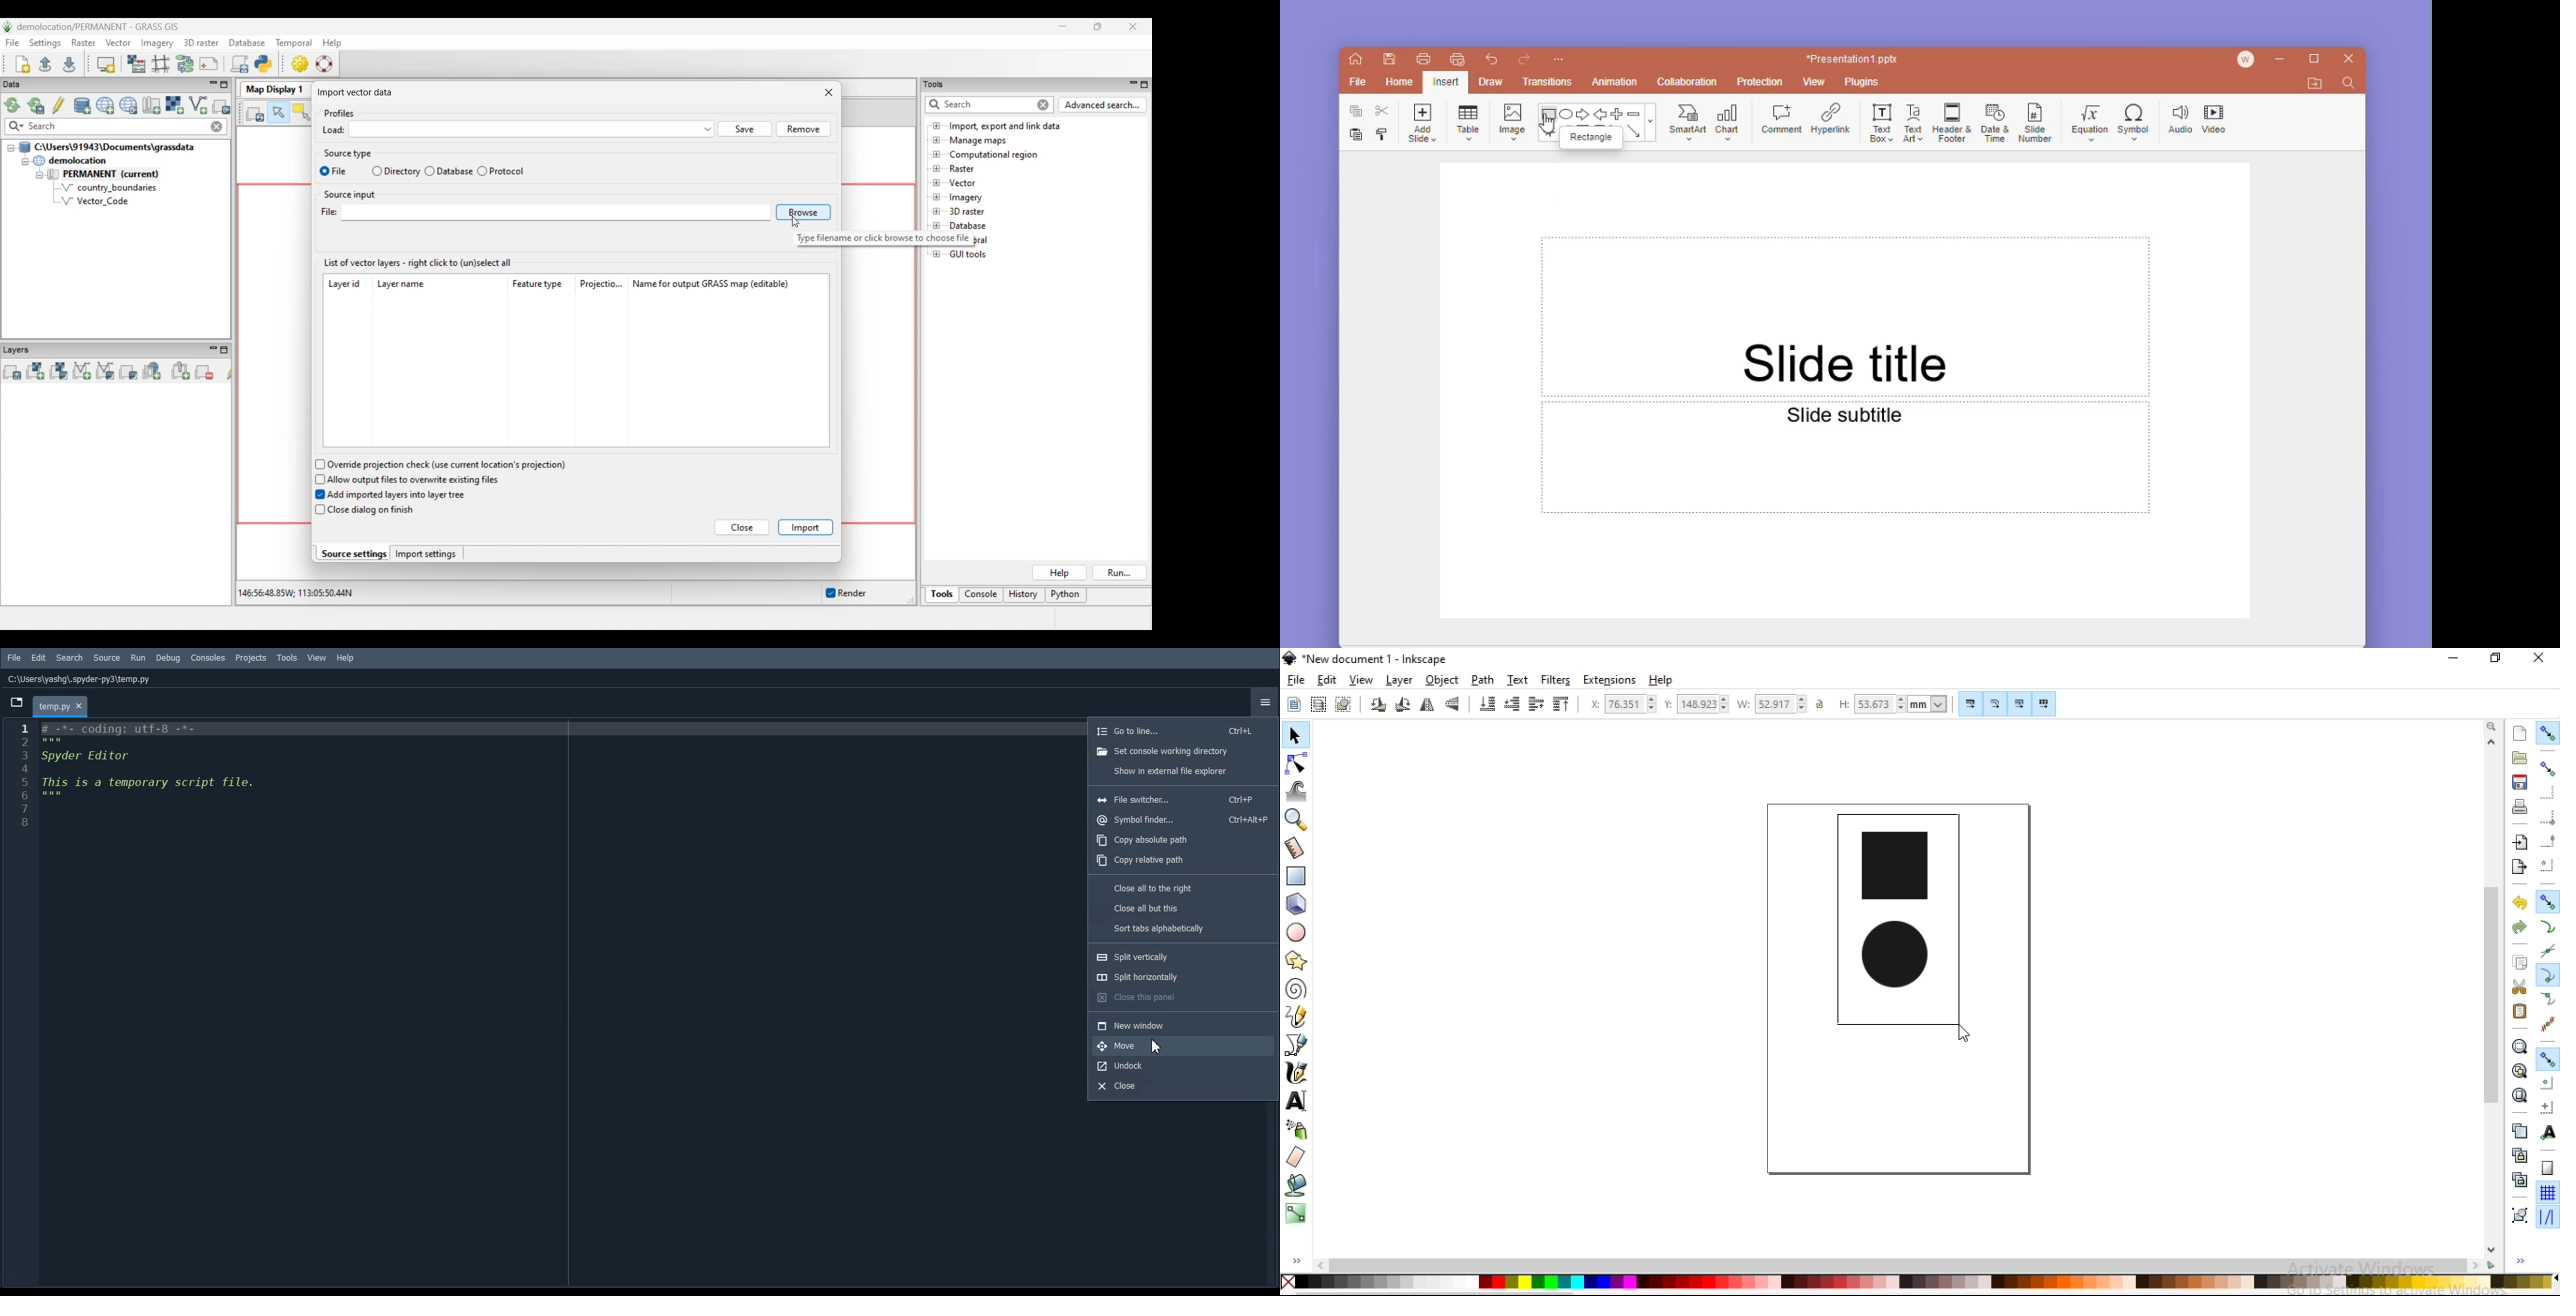 The width and height of the screenshot is (2576, 1316). I want to click on undo, so click(1490, 58).